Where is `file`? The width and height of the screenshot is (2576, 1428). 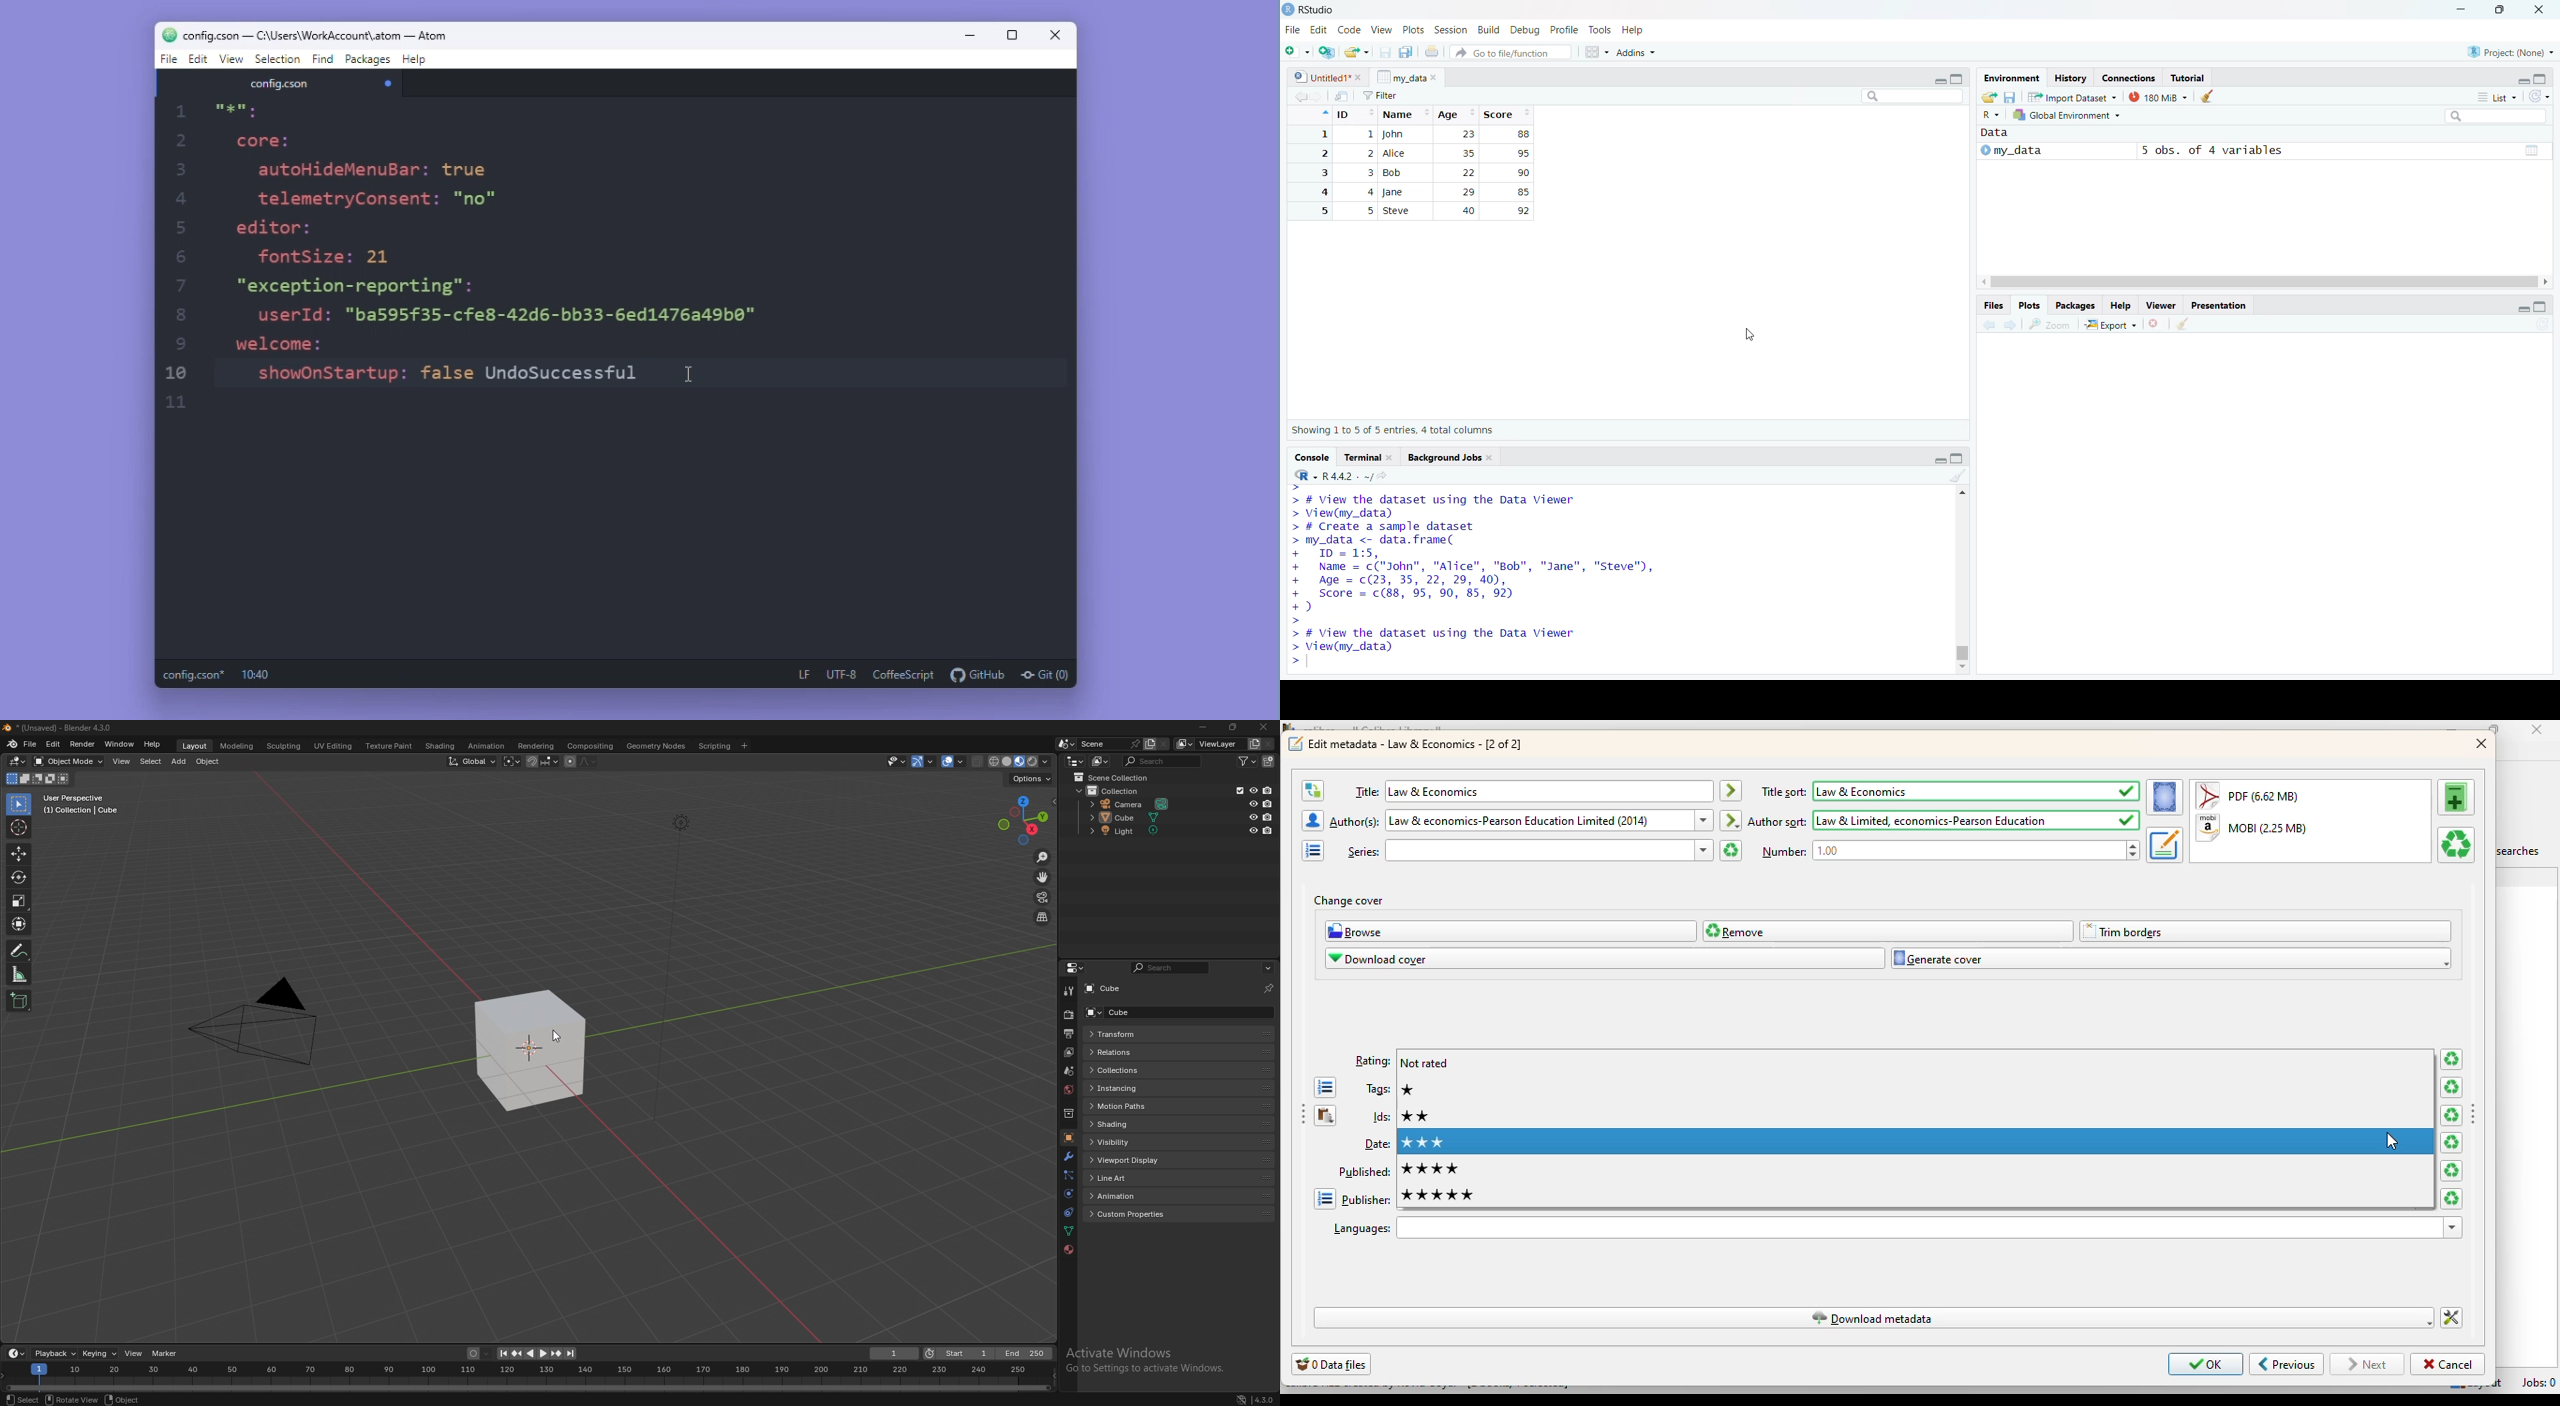 file is located at coordinates (1293, 31).